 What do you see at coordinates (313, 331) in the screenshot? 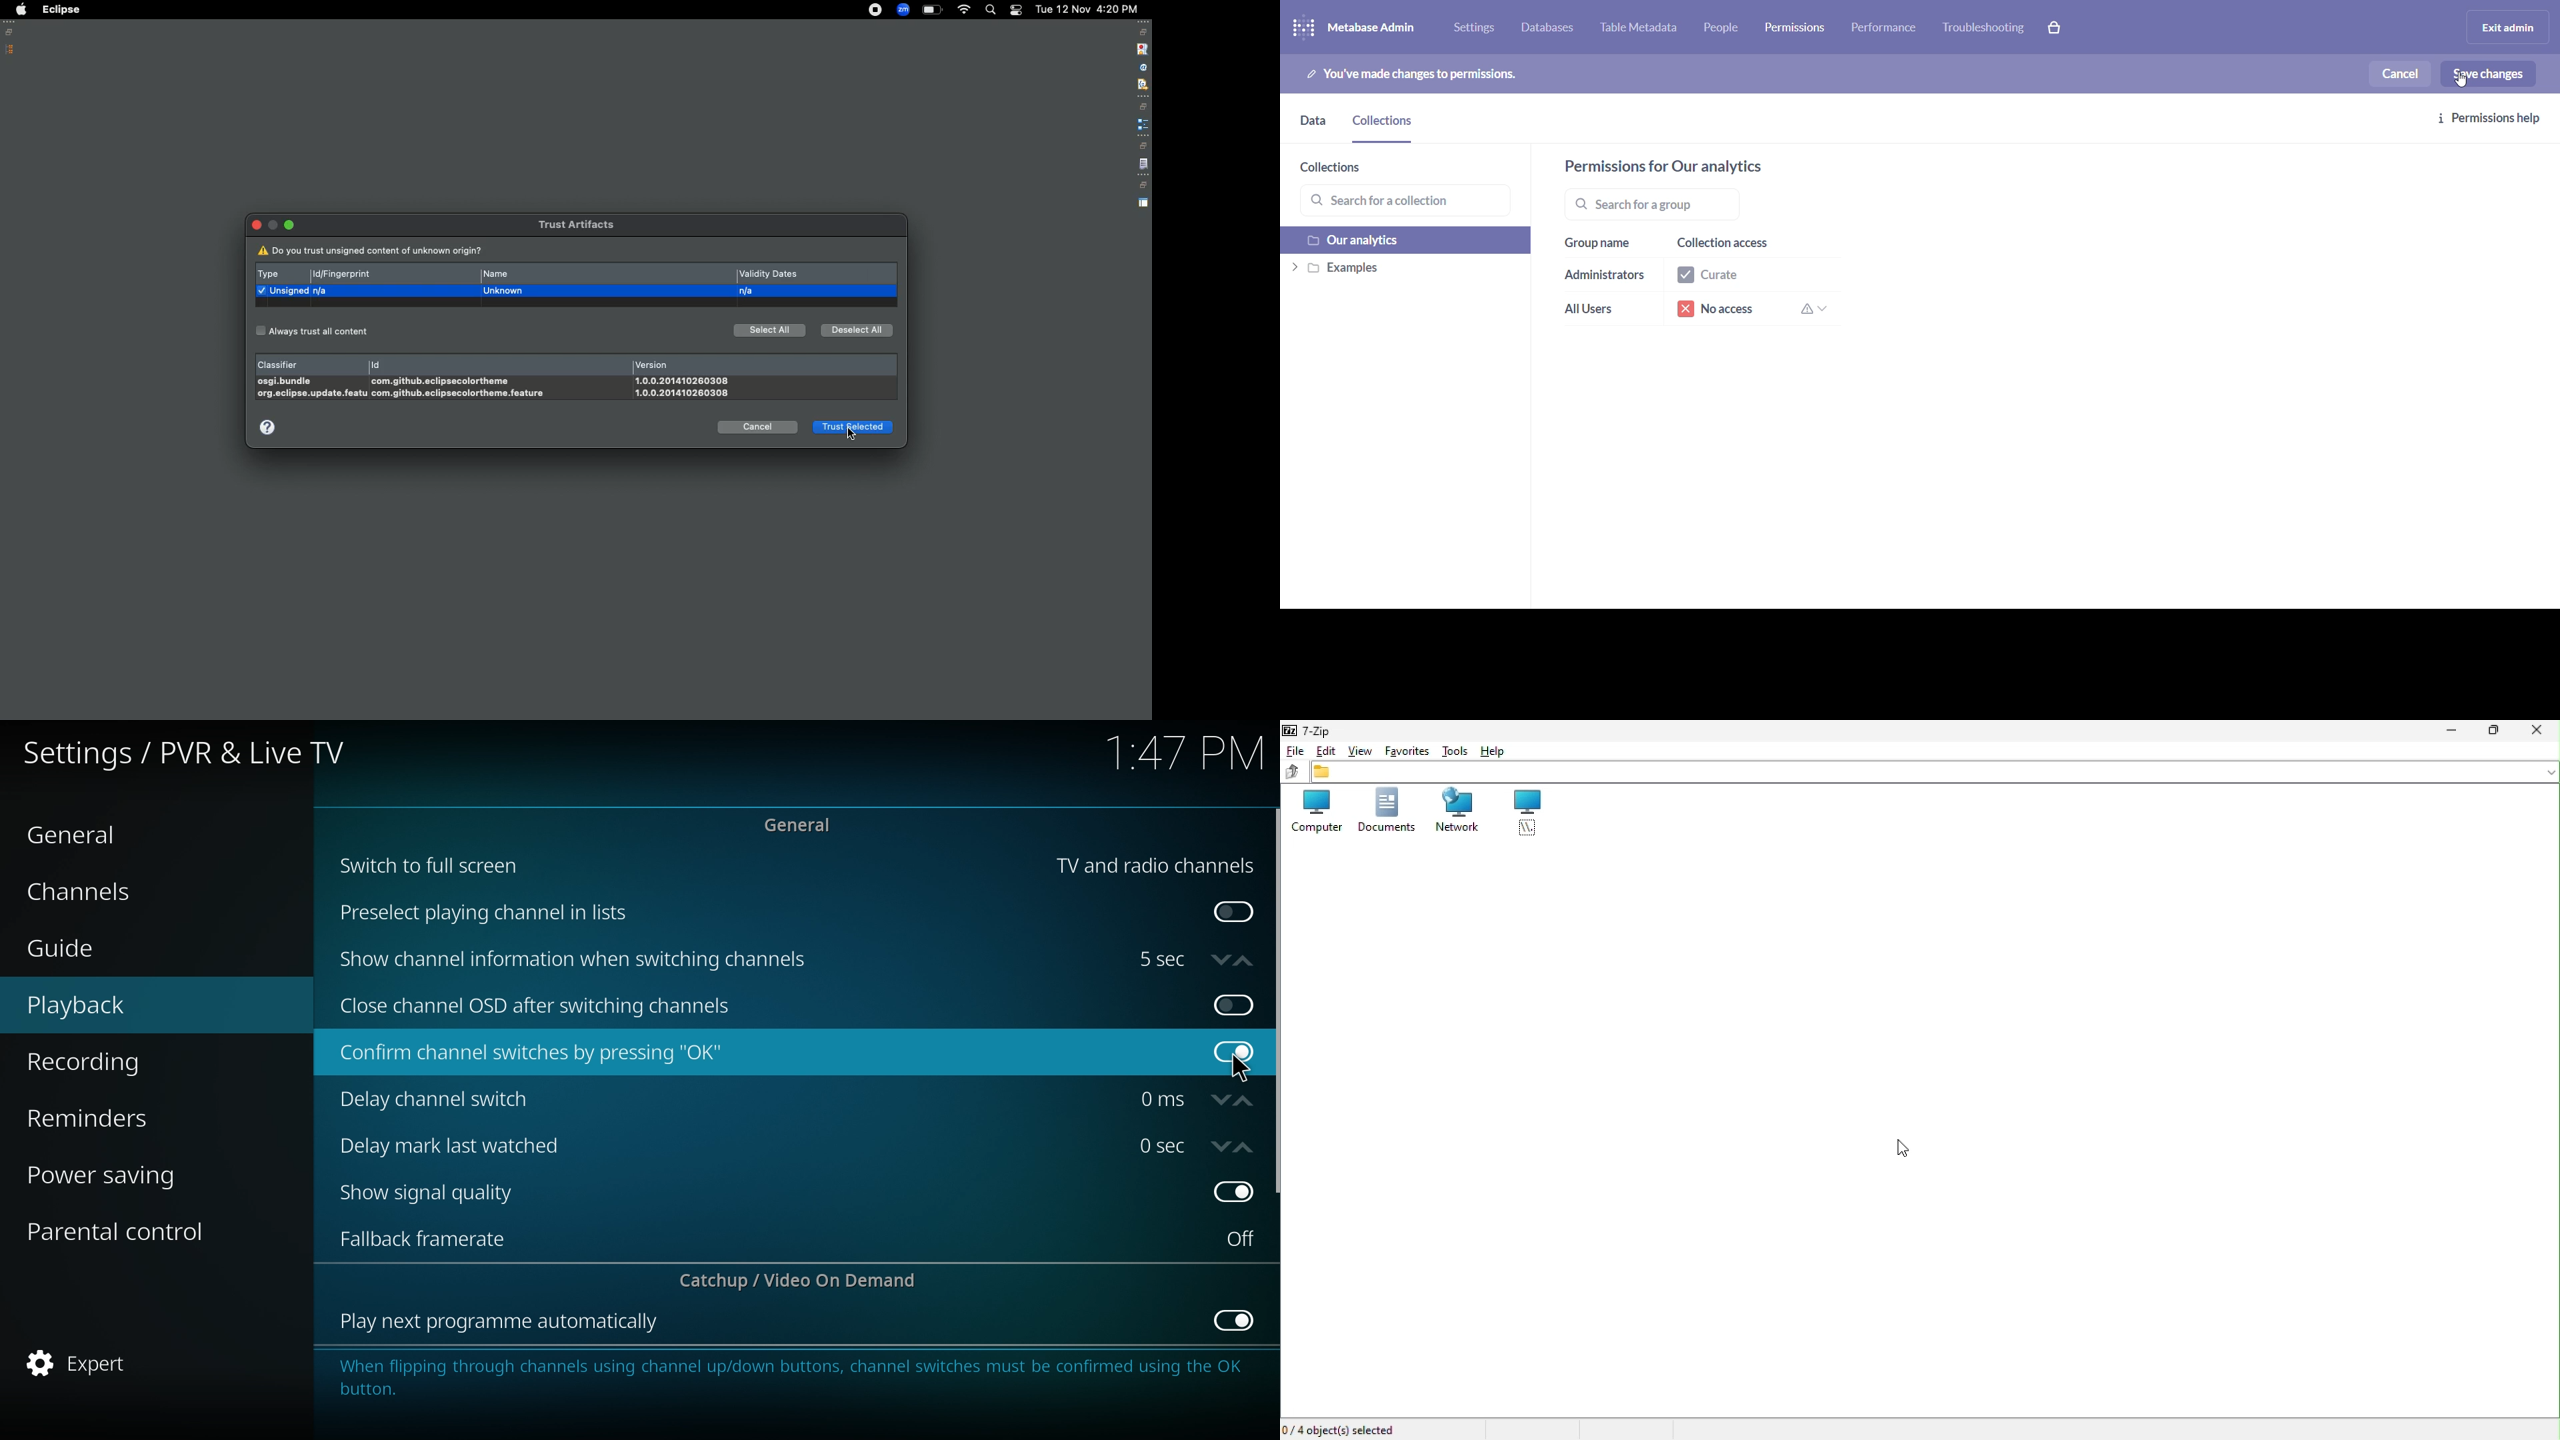
I see `Always trust all content` at bounding box center [313, 331].